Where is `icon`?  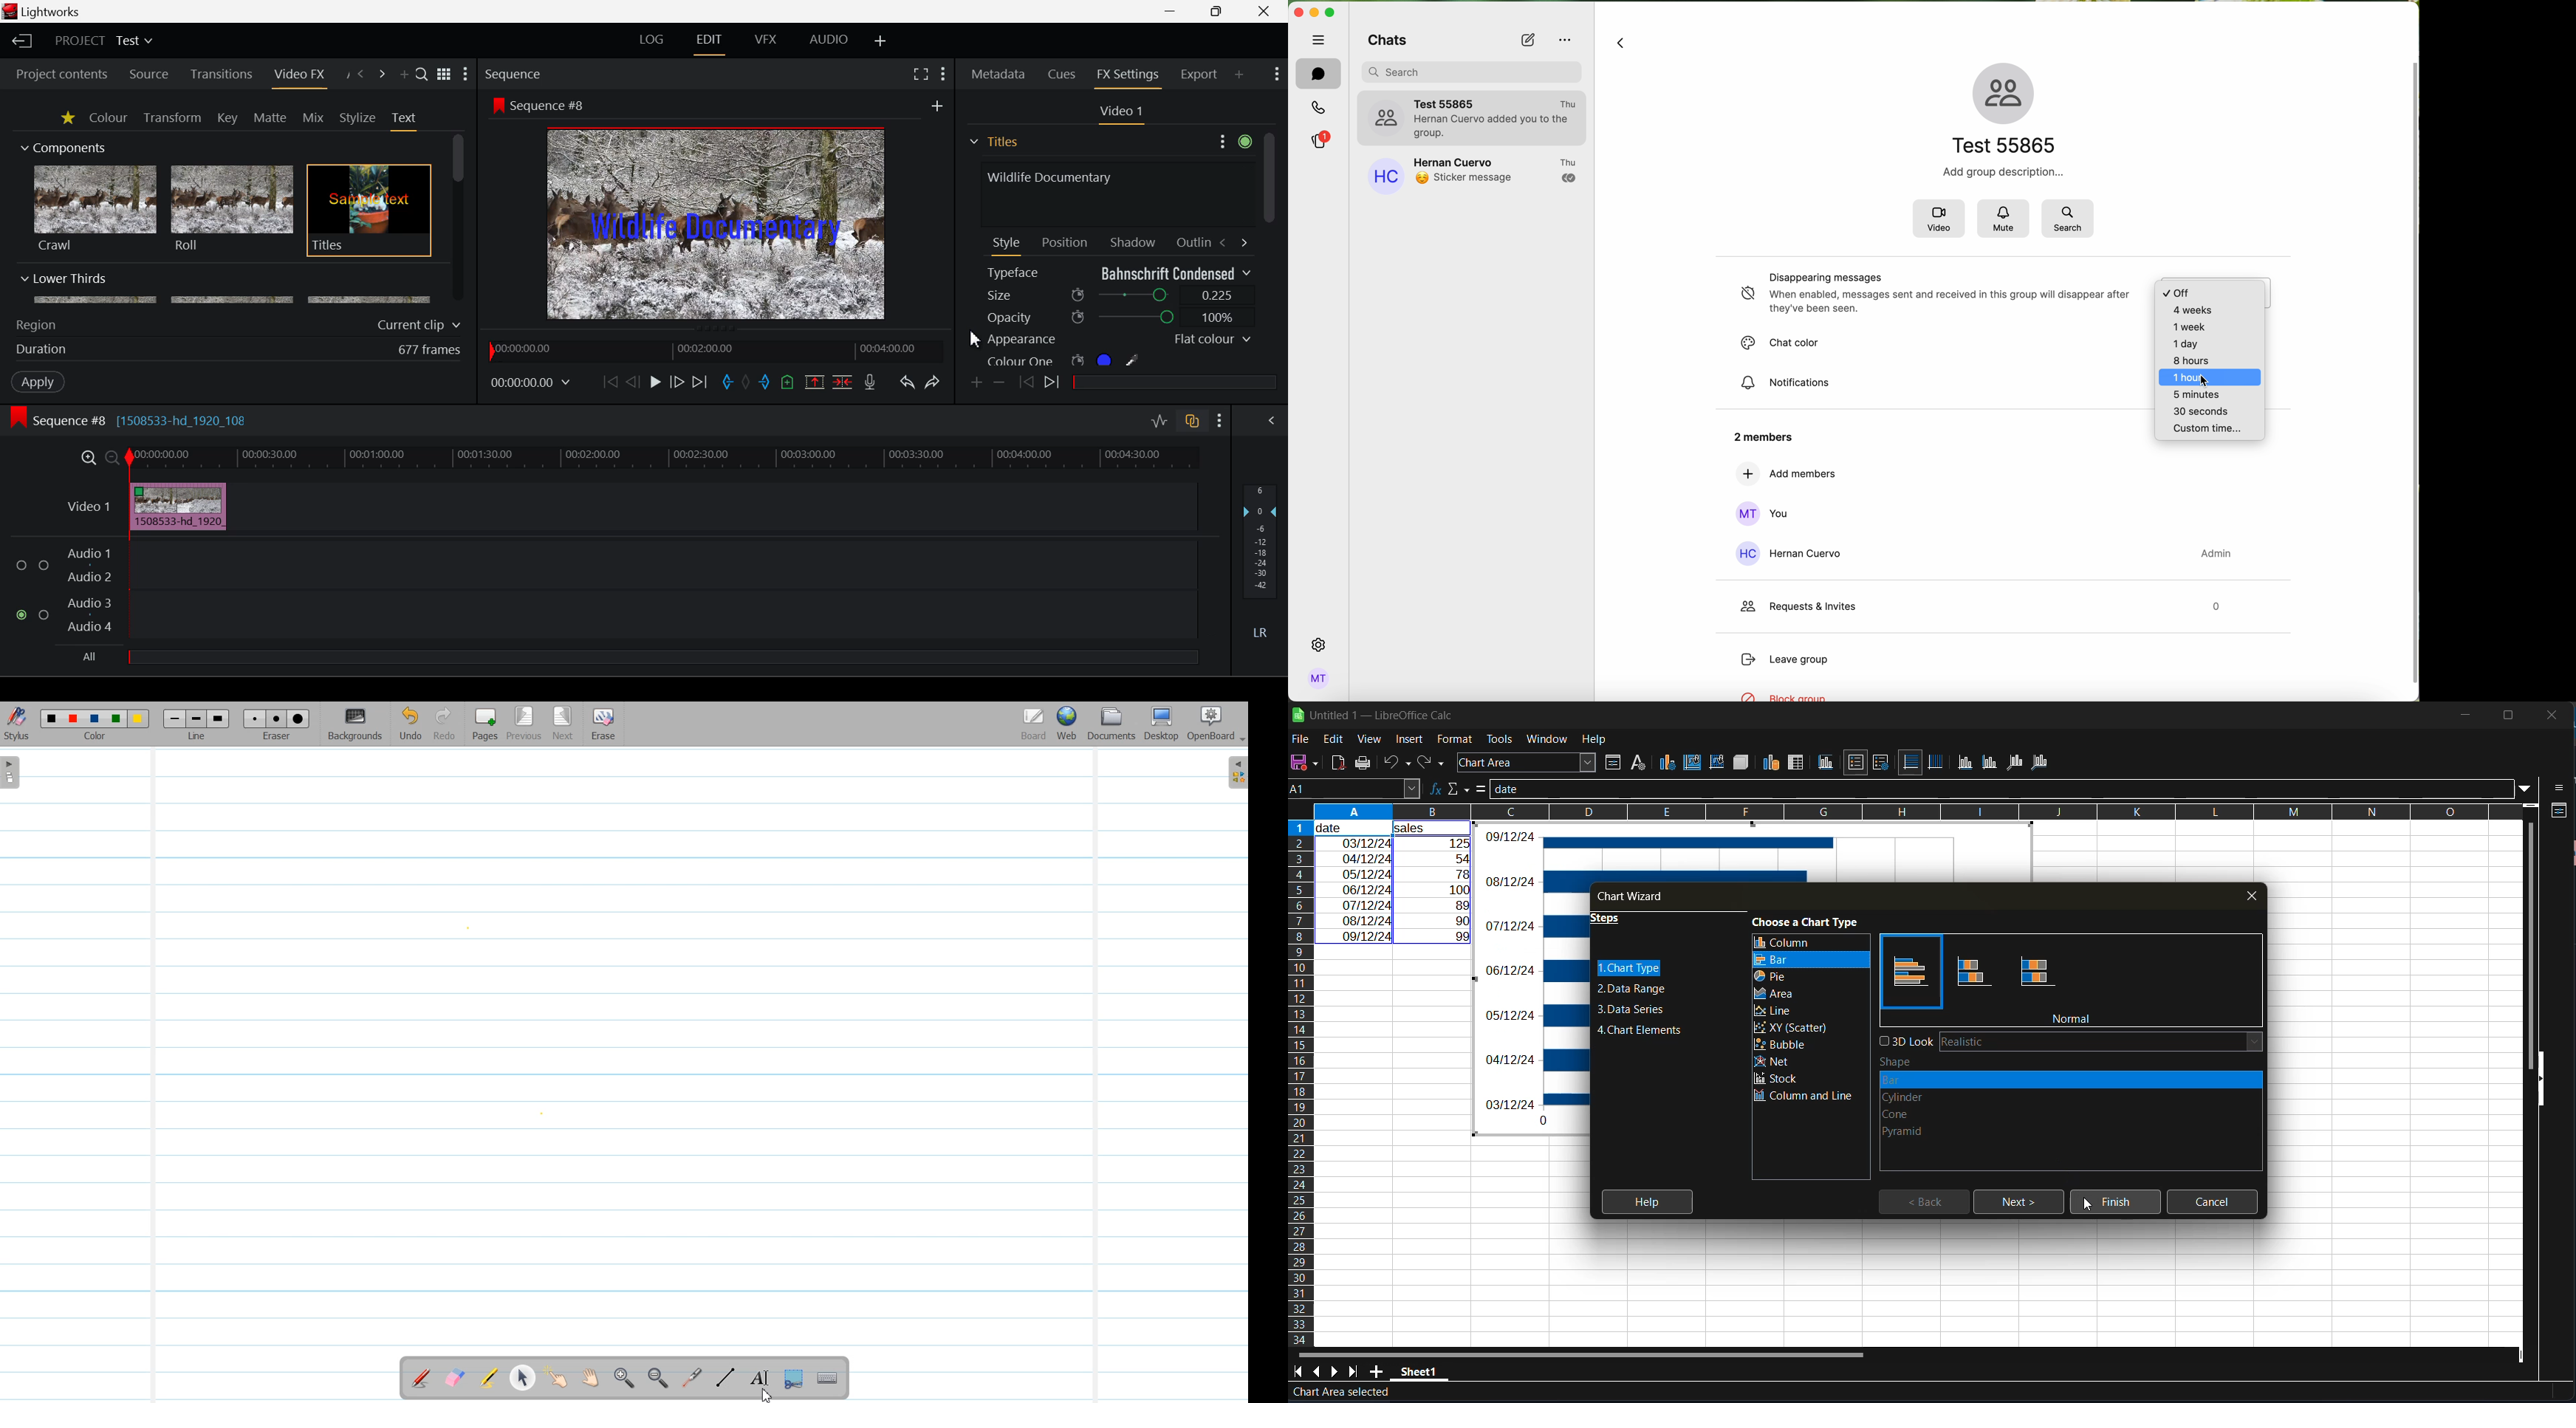 icon is located at coordinates (17, 418).